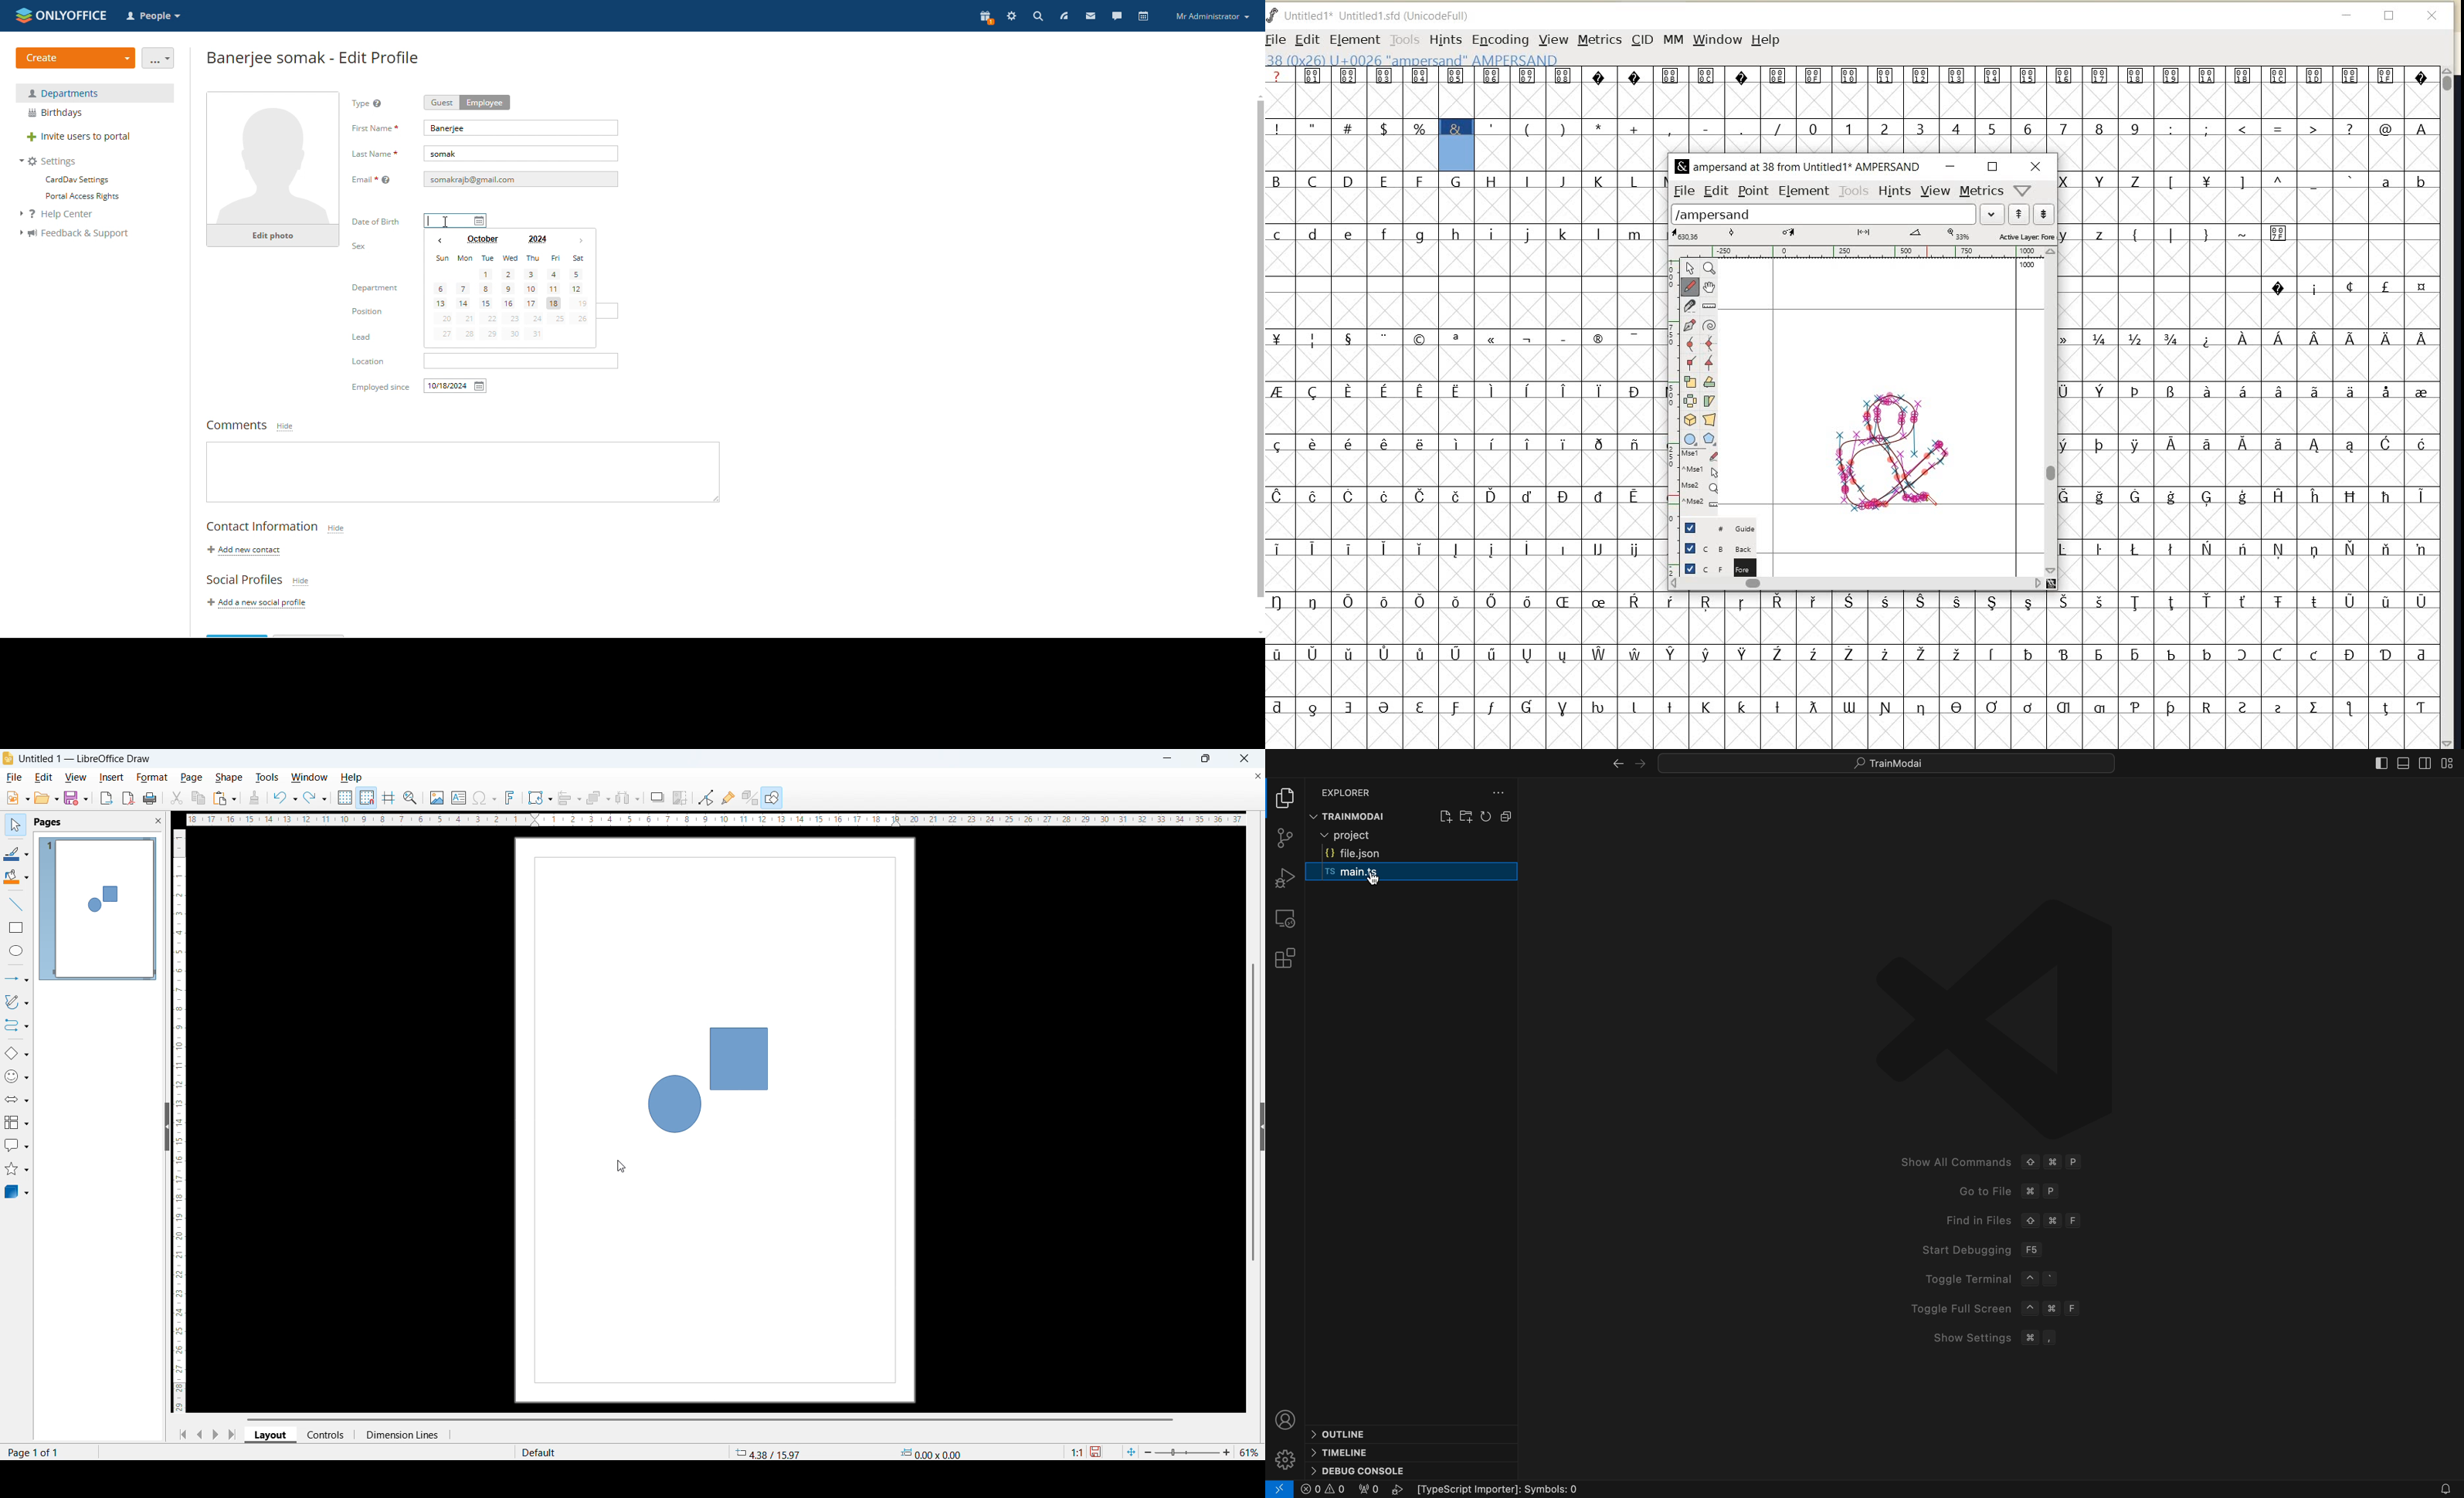 This screenshot has height=1512, width=2464. I want to click on transformation, so click(539, 798).